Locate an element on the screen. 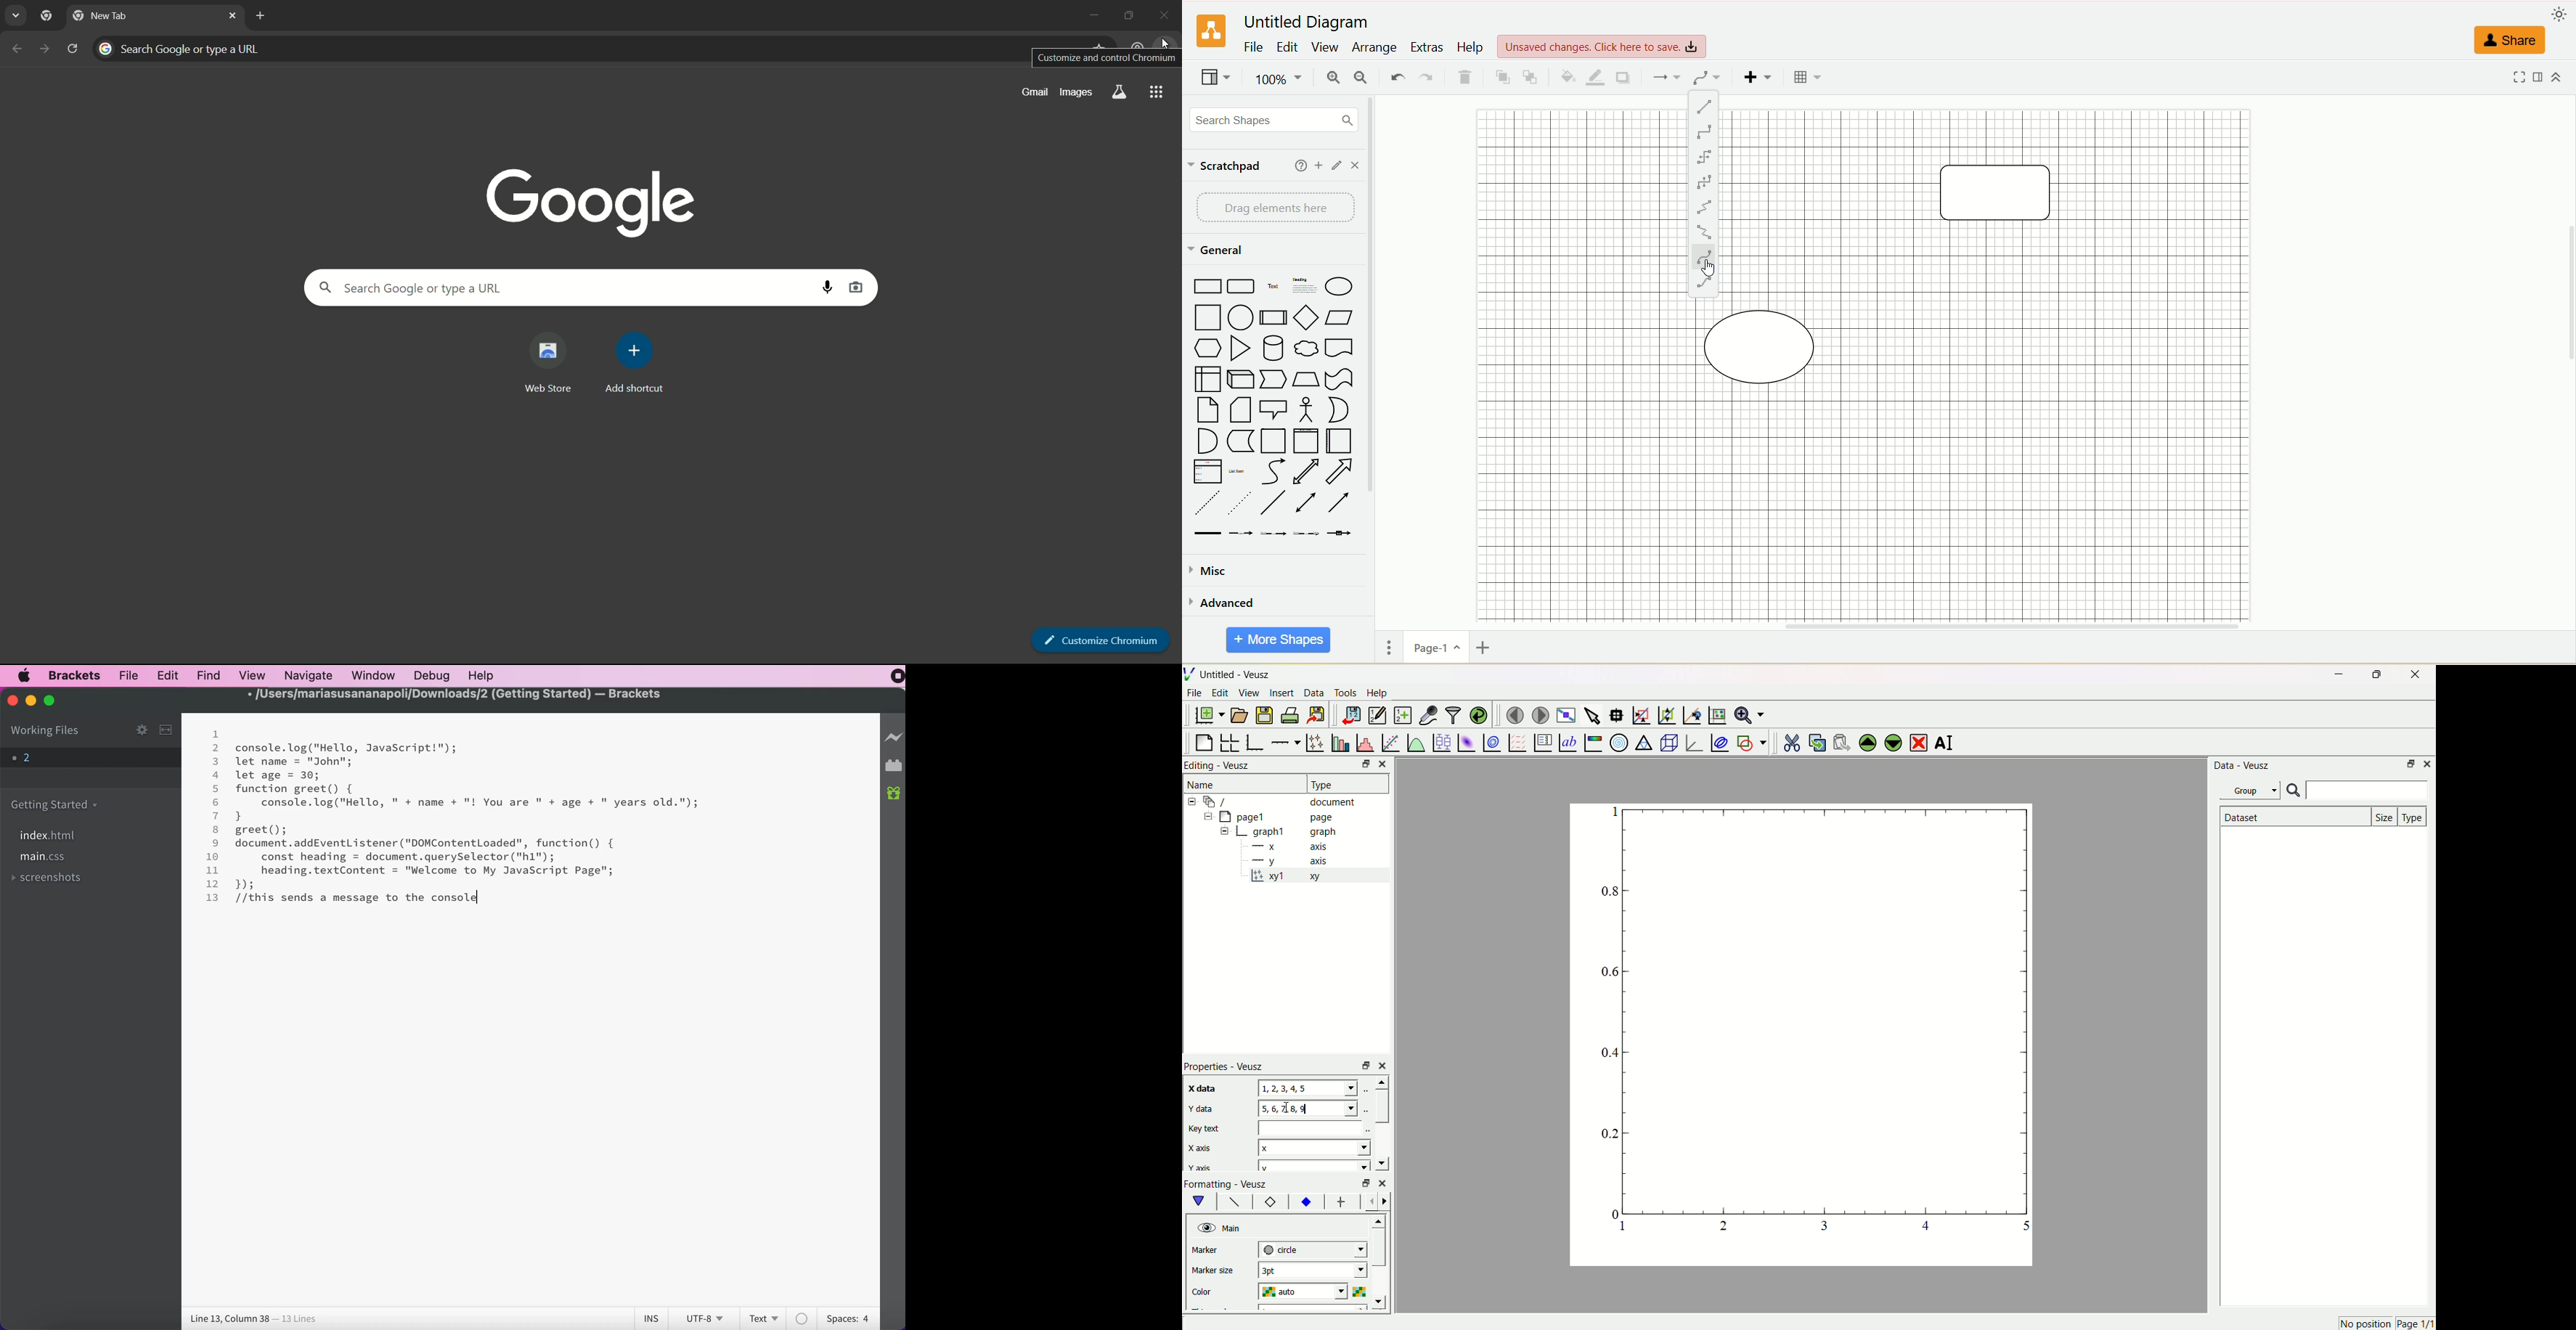  title is located at coordinates (1311, 23).